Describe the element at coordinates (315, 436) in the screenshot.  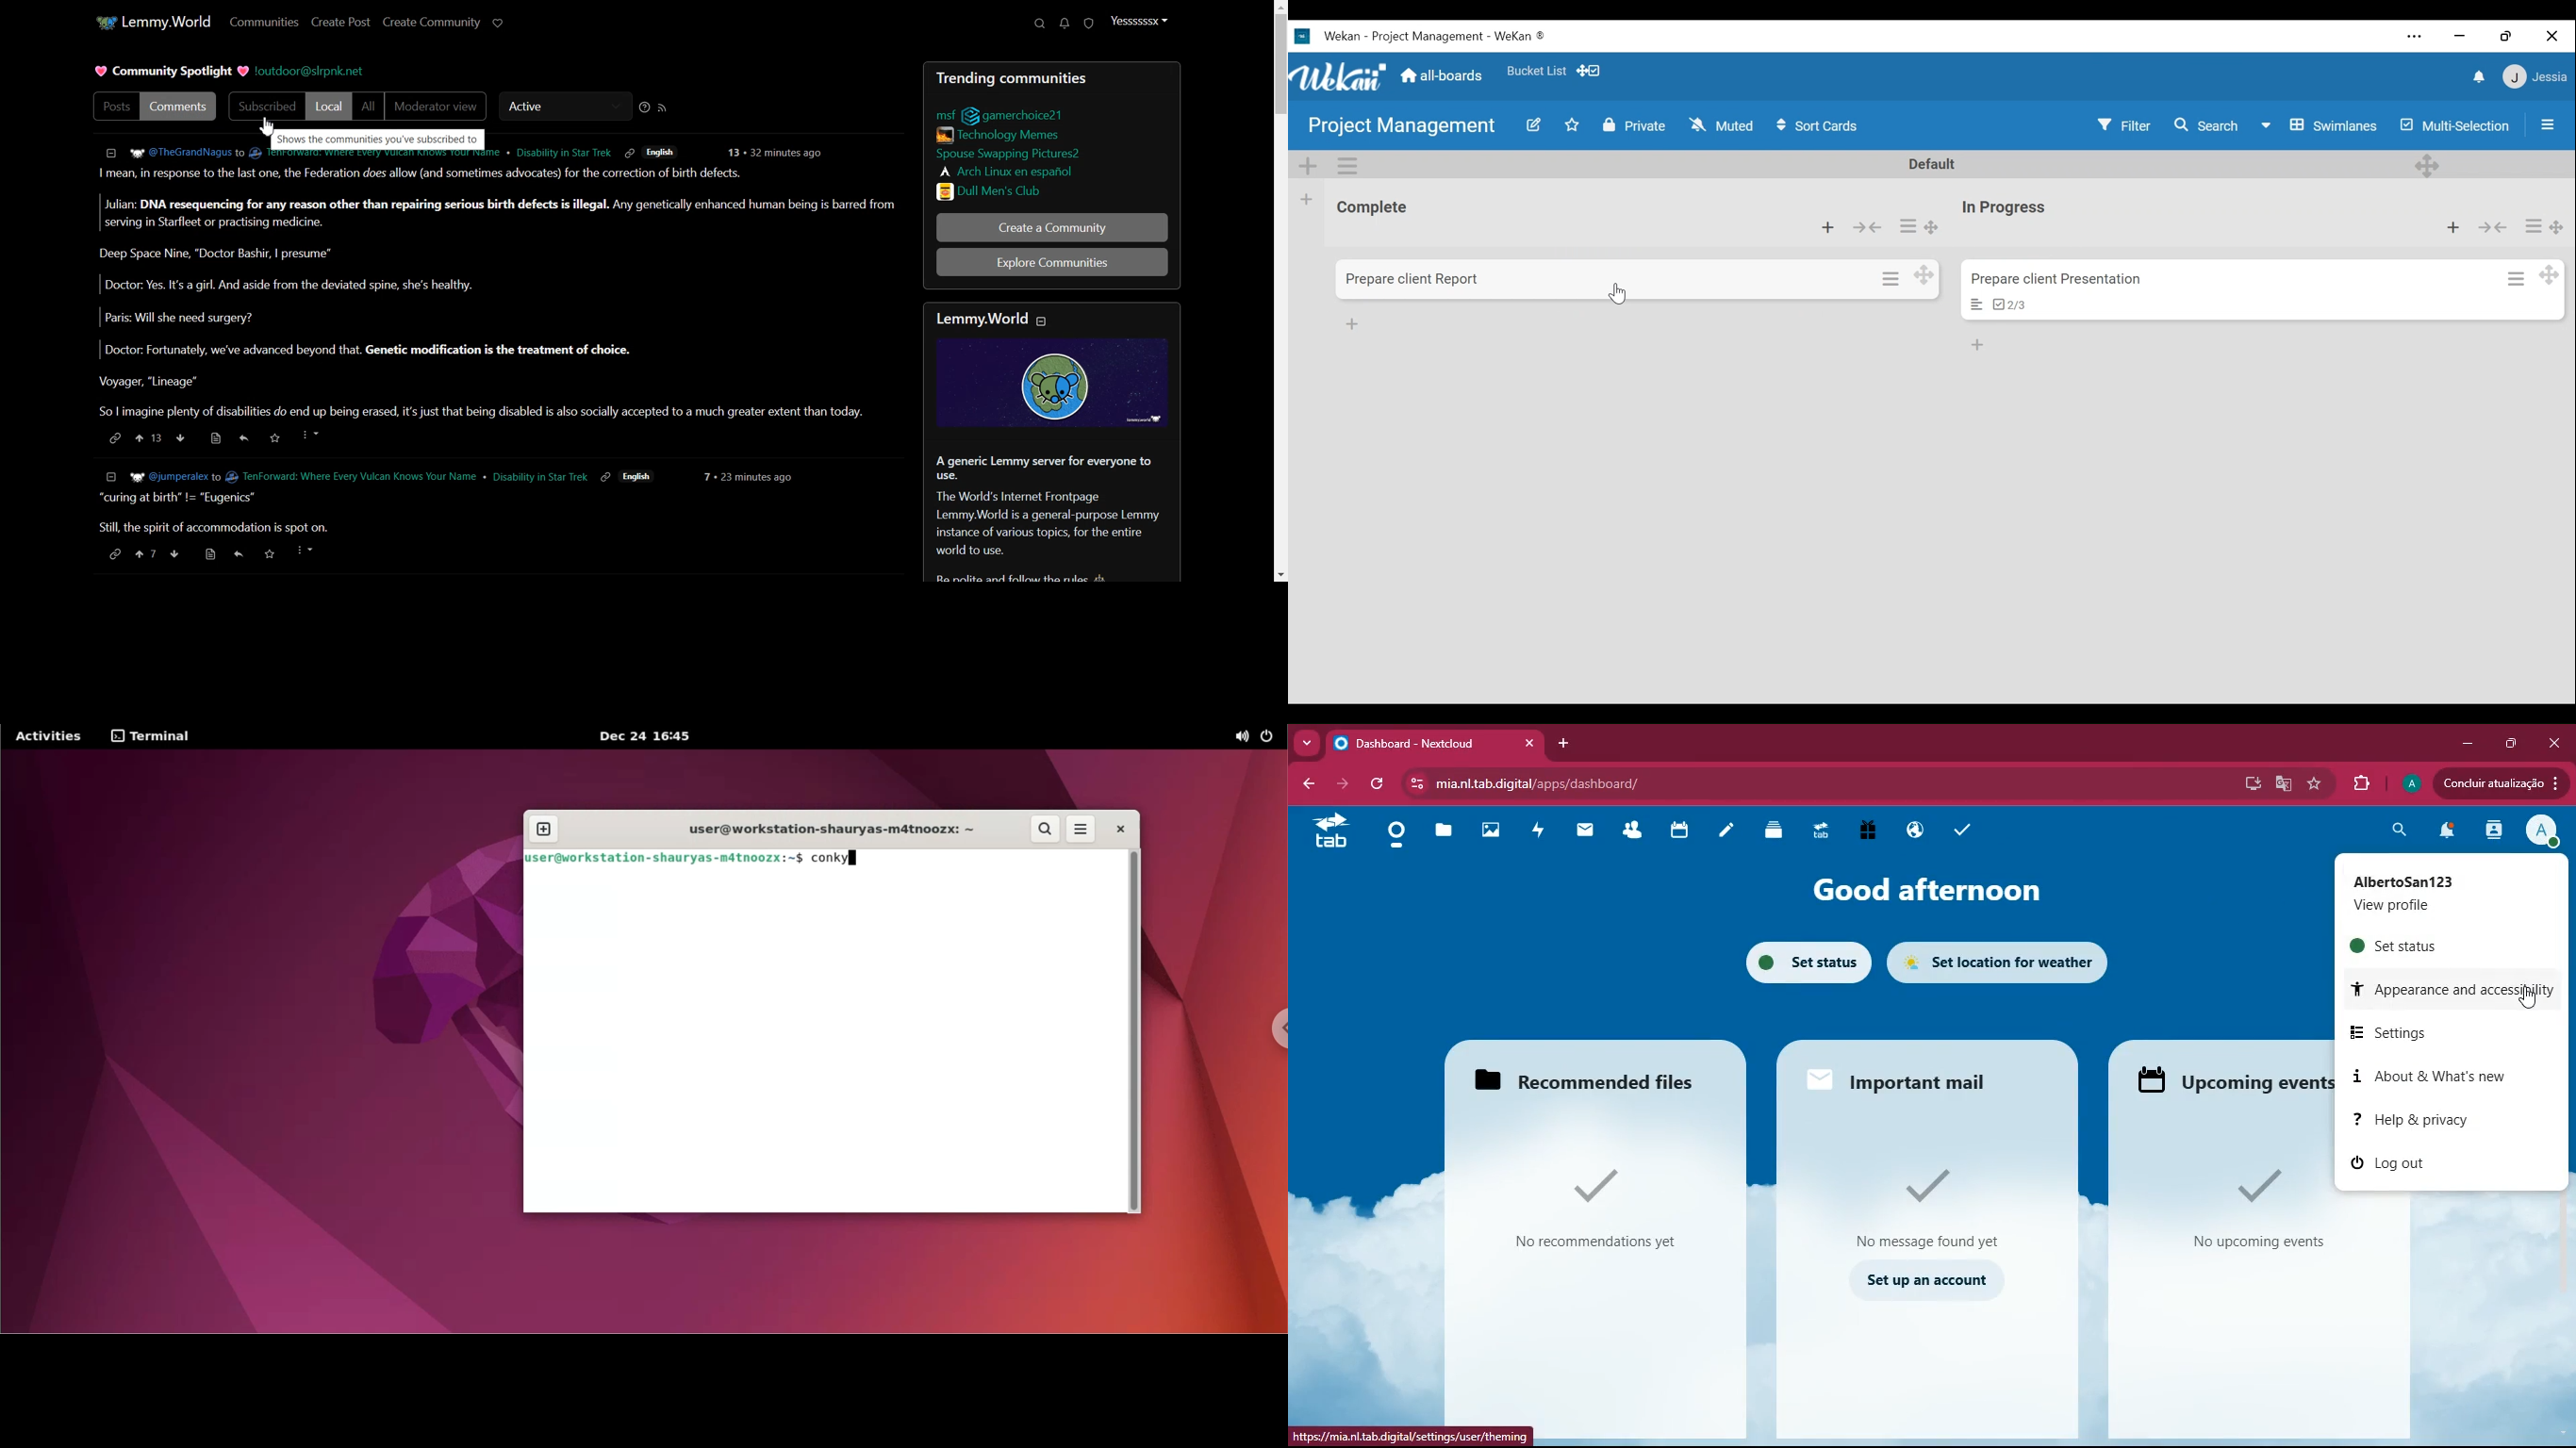
I see `more` at that location.